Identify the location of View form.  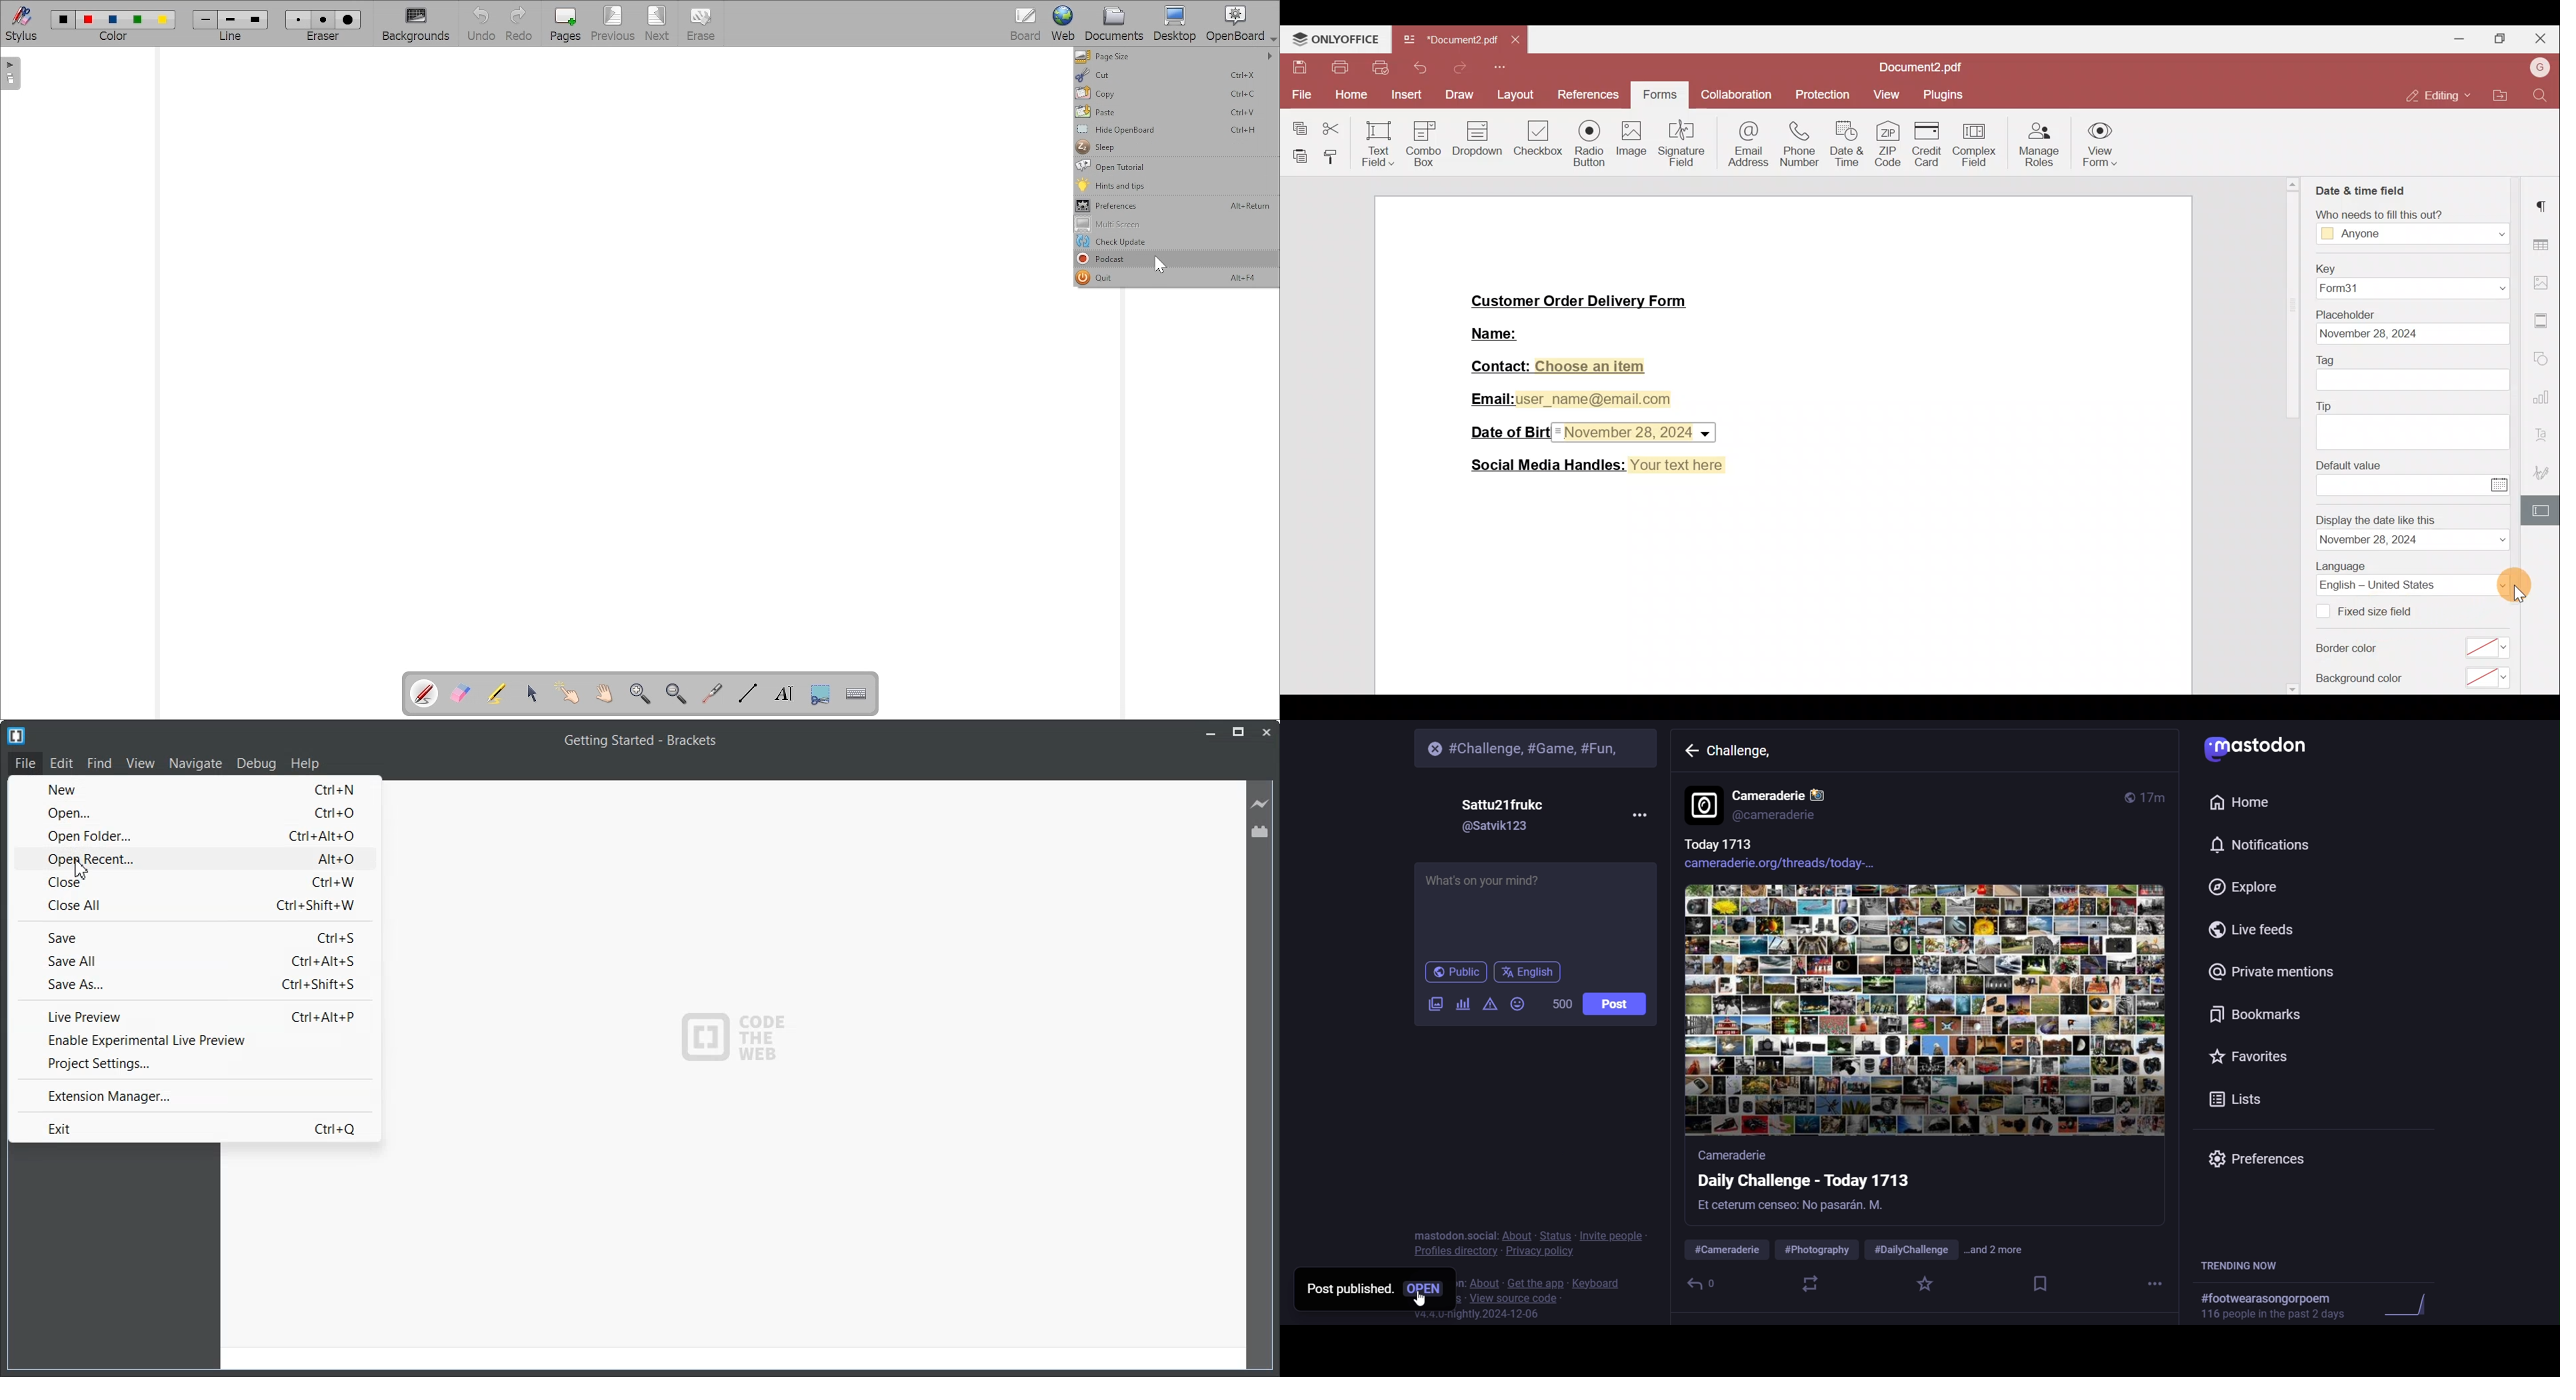
(2097, 147).